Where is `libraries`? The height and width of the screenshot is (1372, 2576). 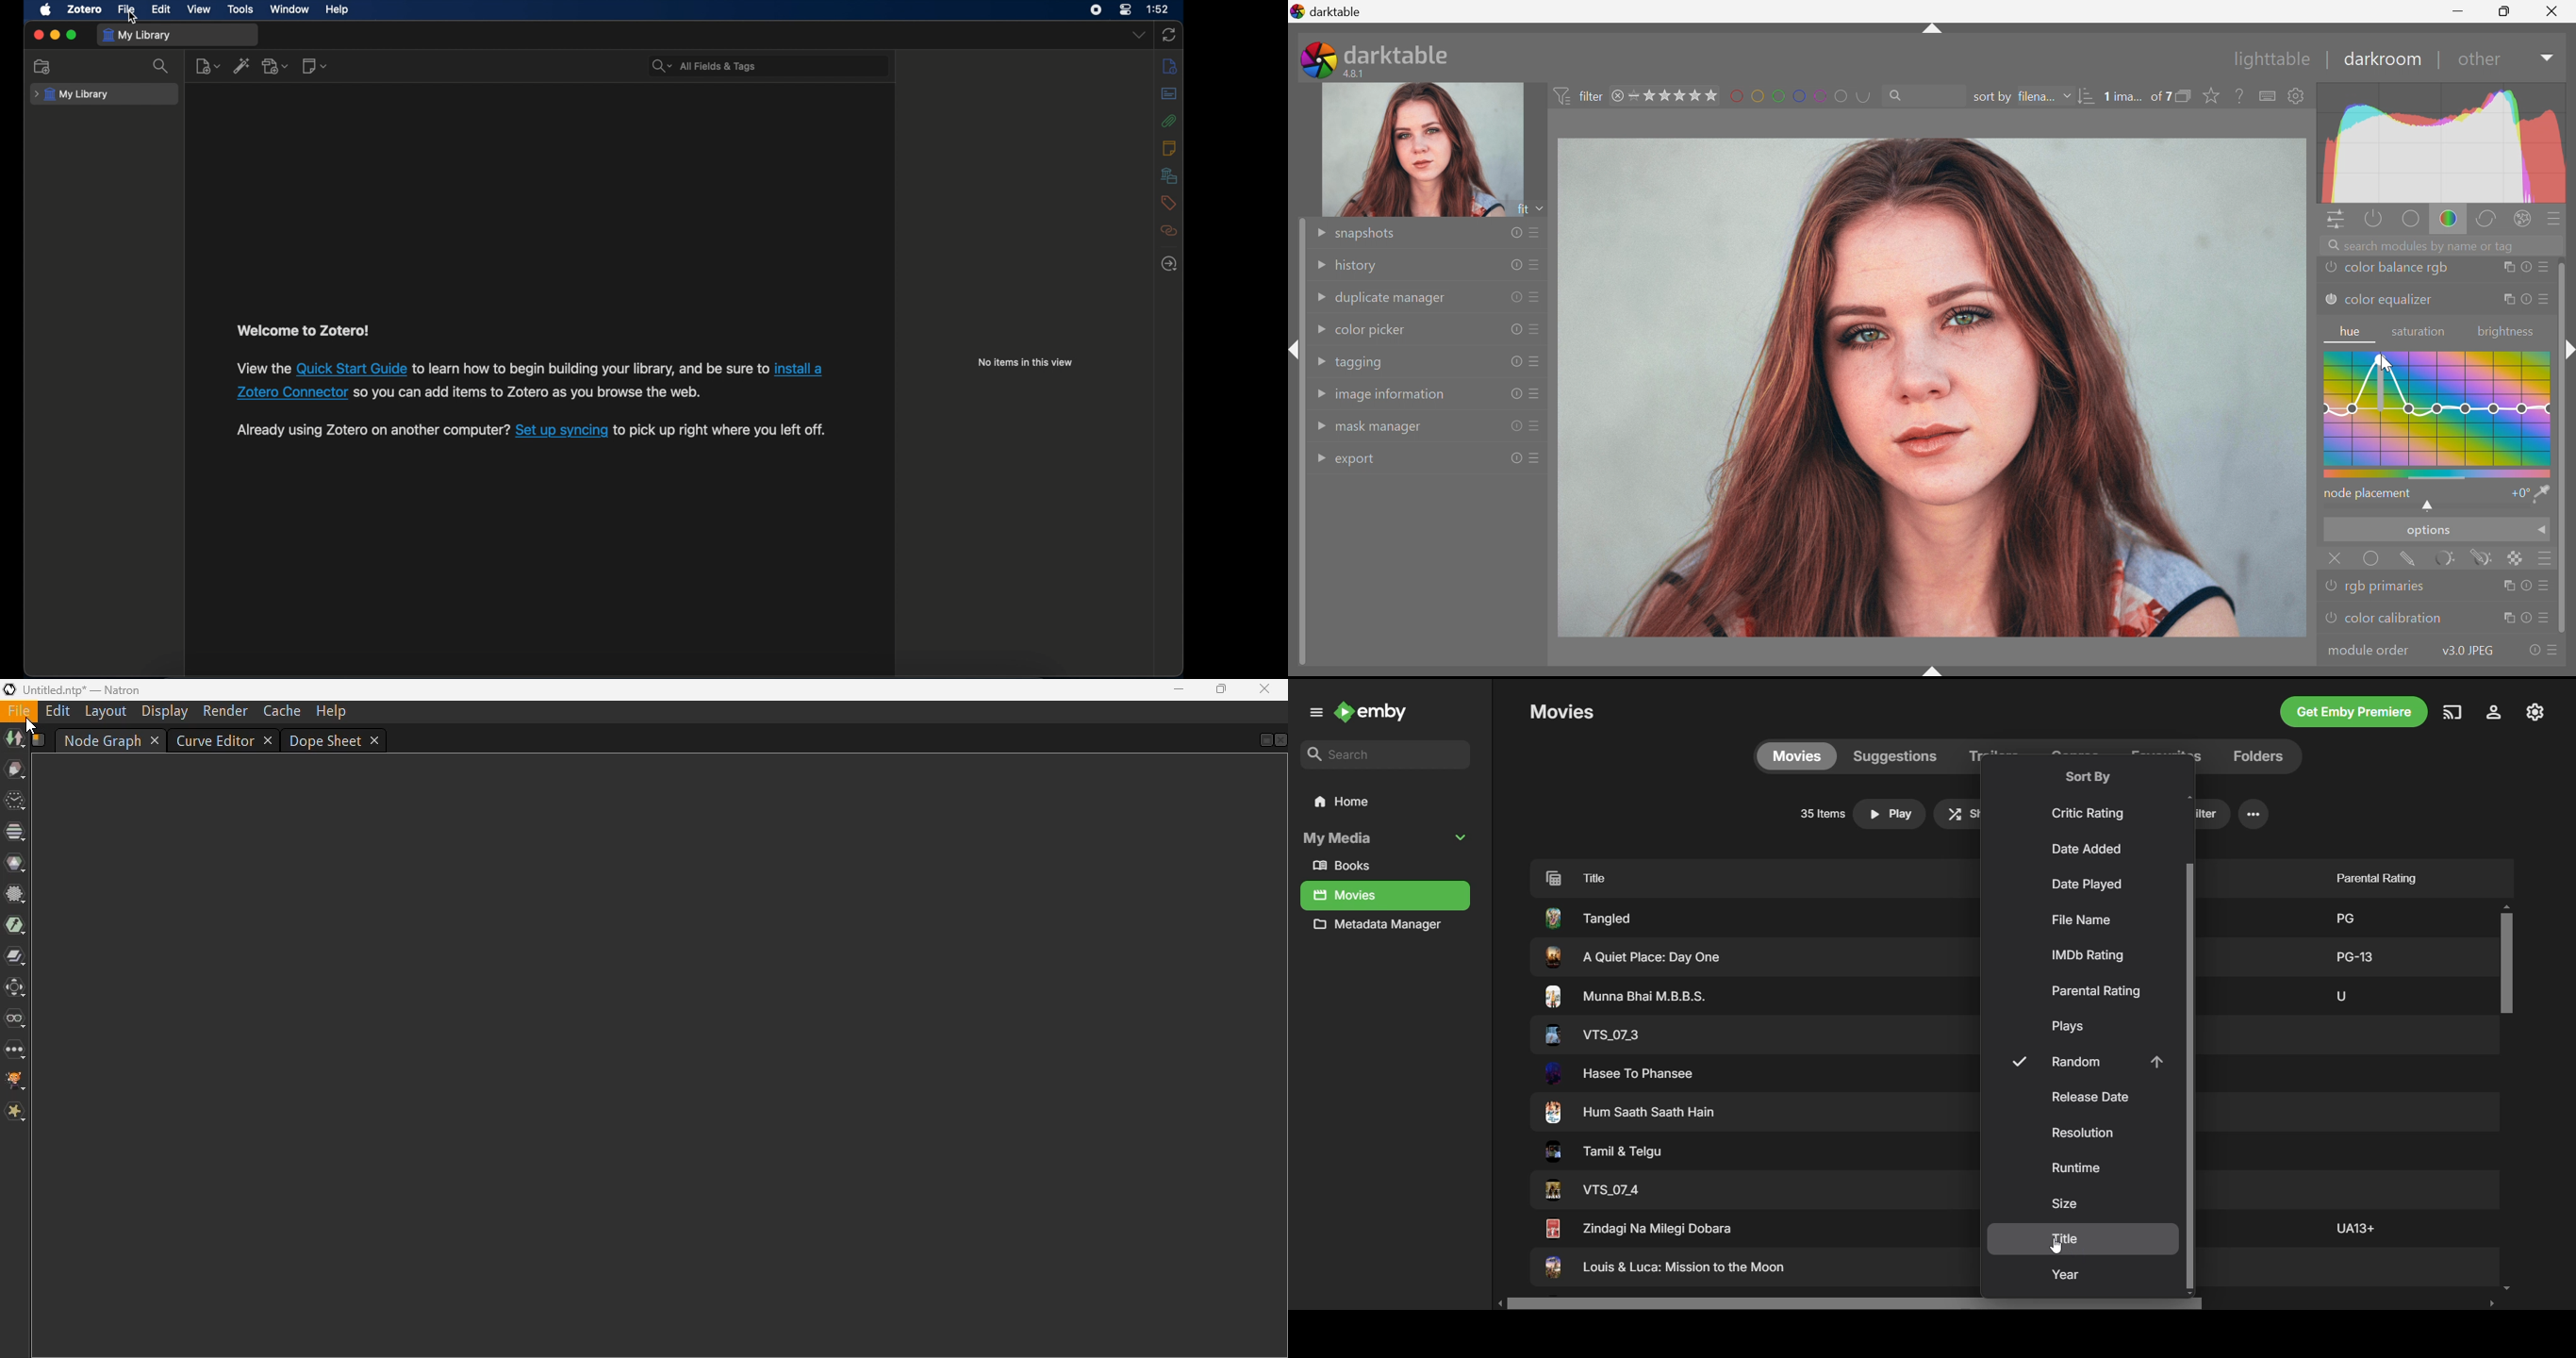
libraries is located at coordinates (1169, 175).